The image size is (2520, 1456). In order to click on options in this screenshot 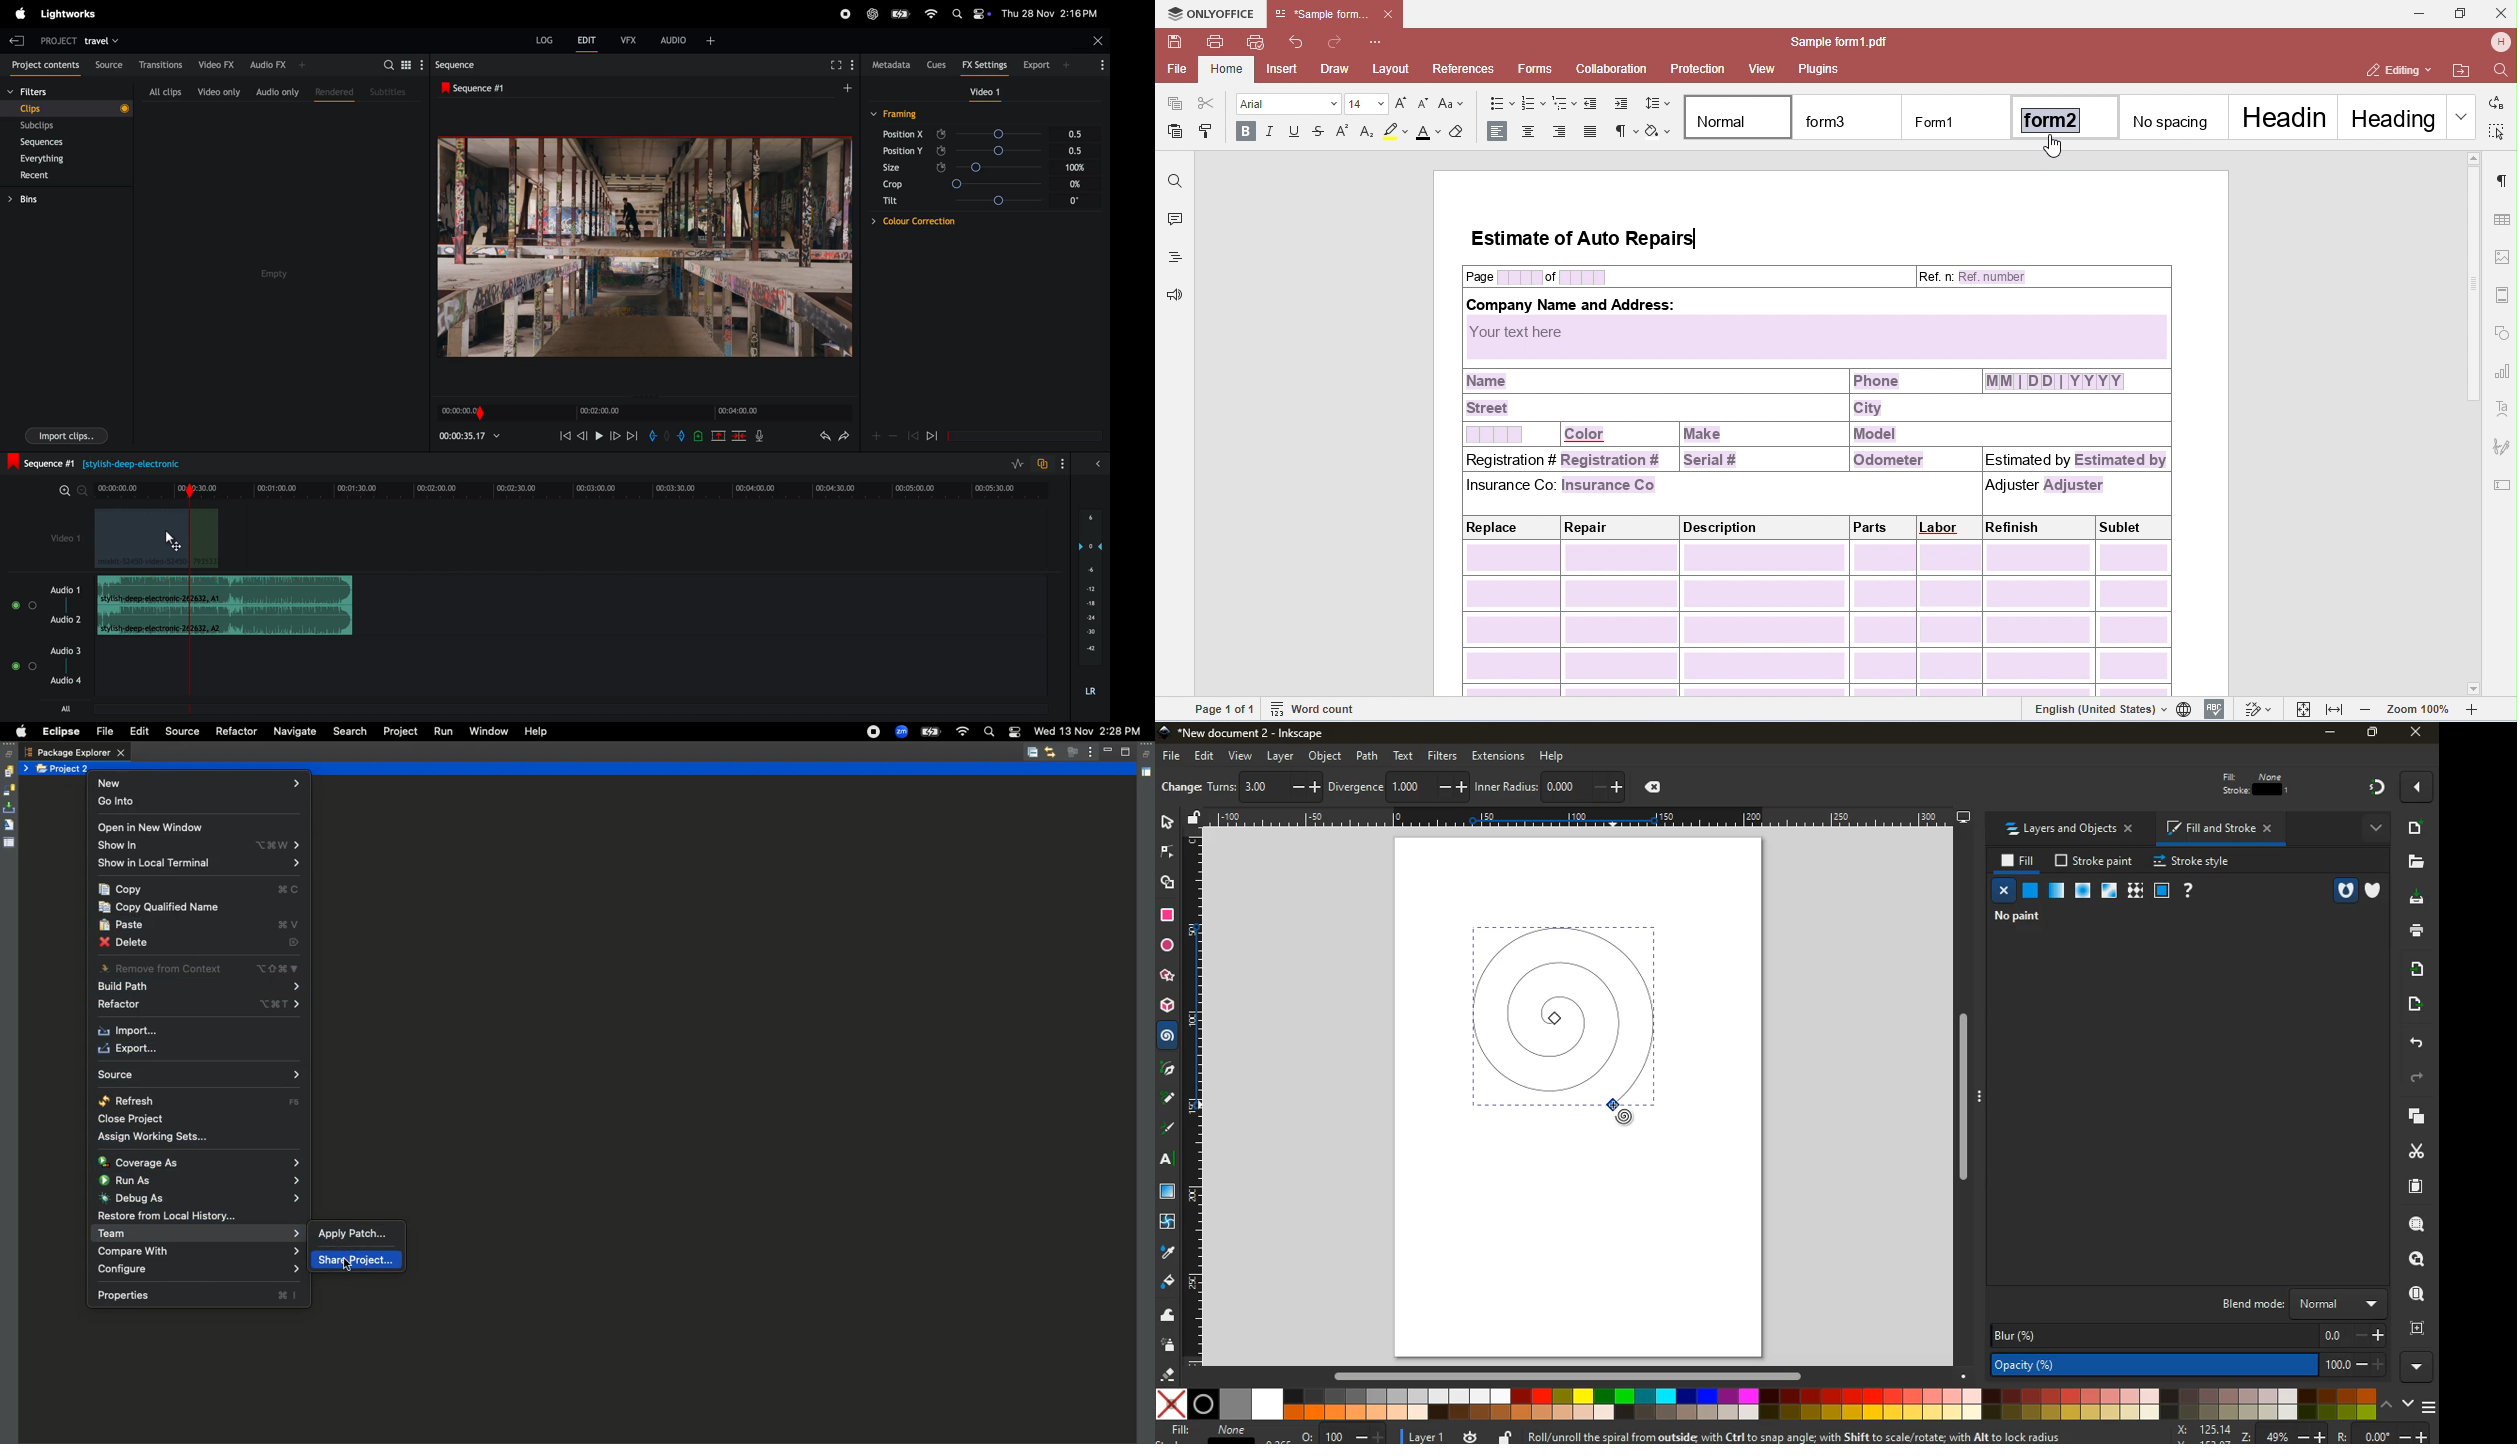, I will do `click(1101, 463)`.